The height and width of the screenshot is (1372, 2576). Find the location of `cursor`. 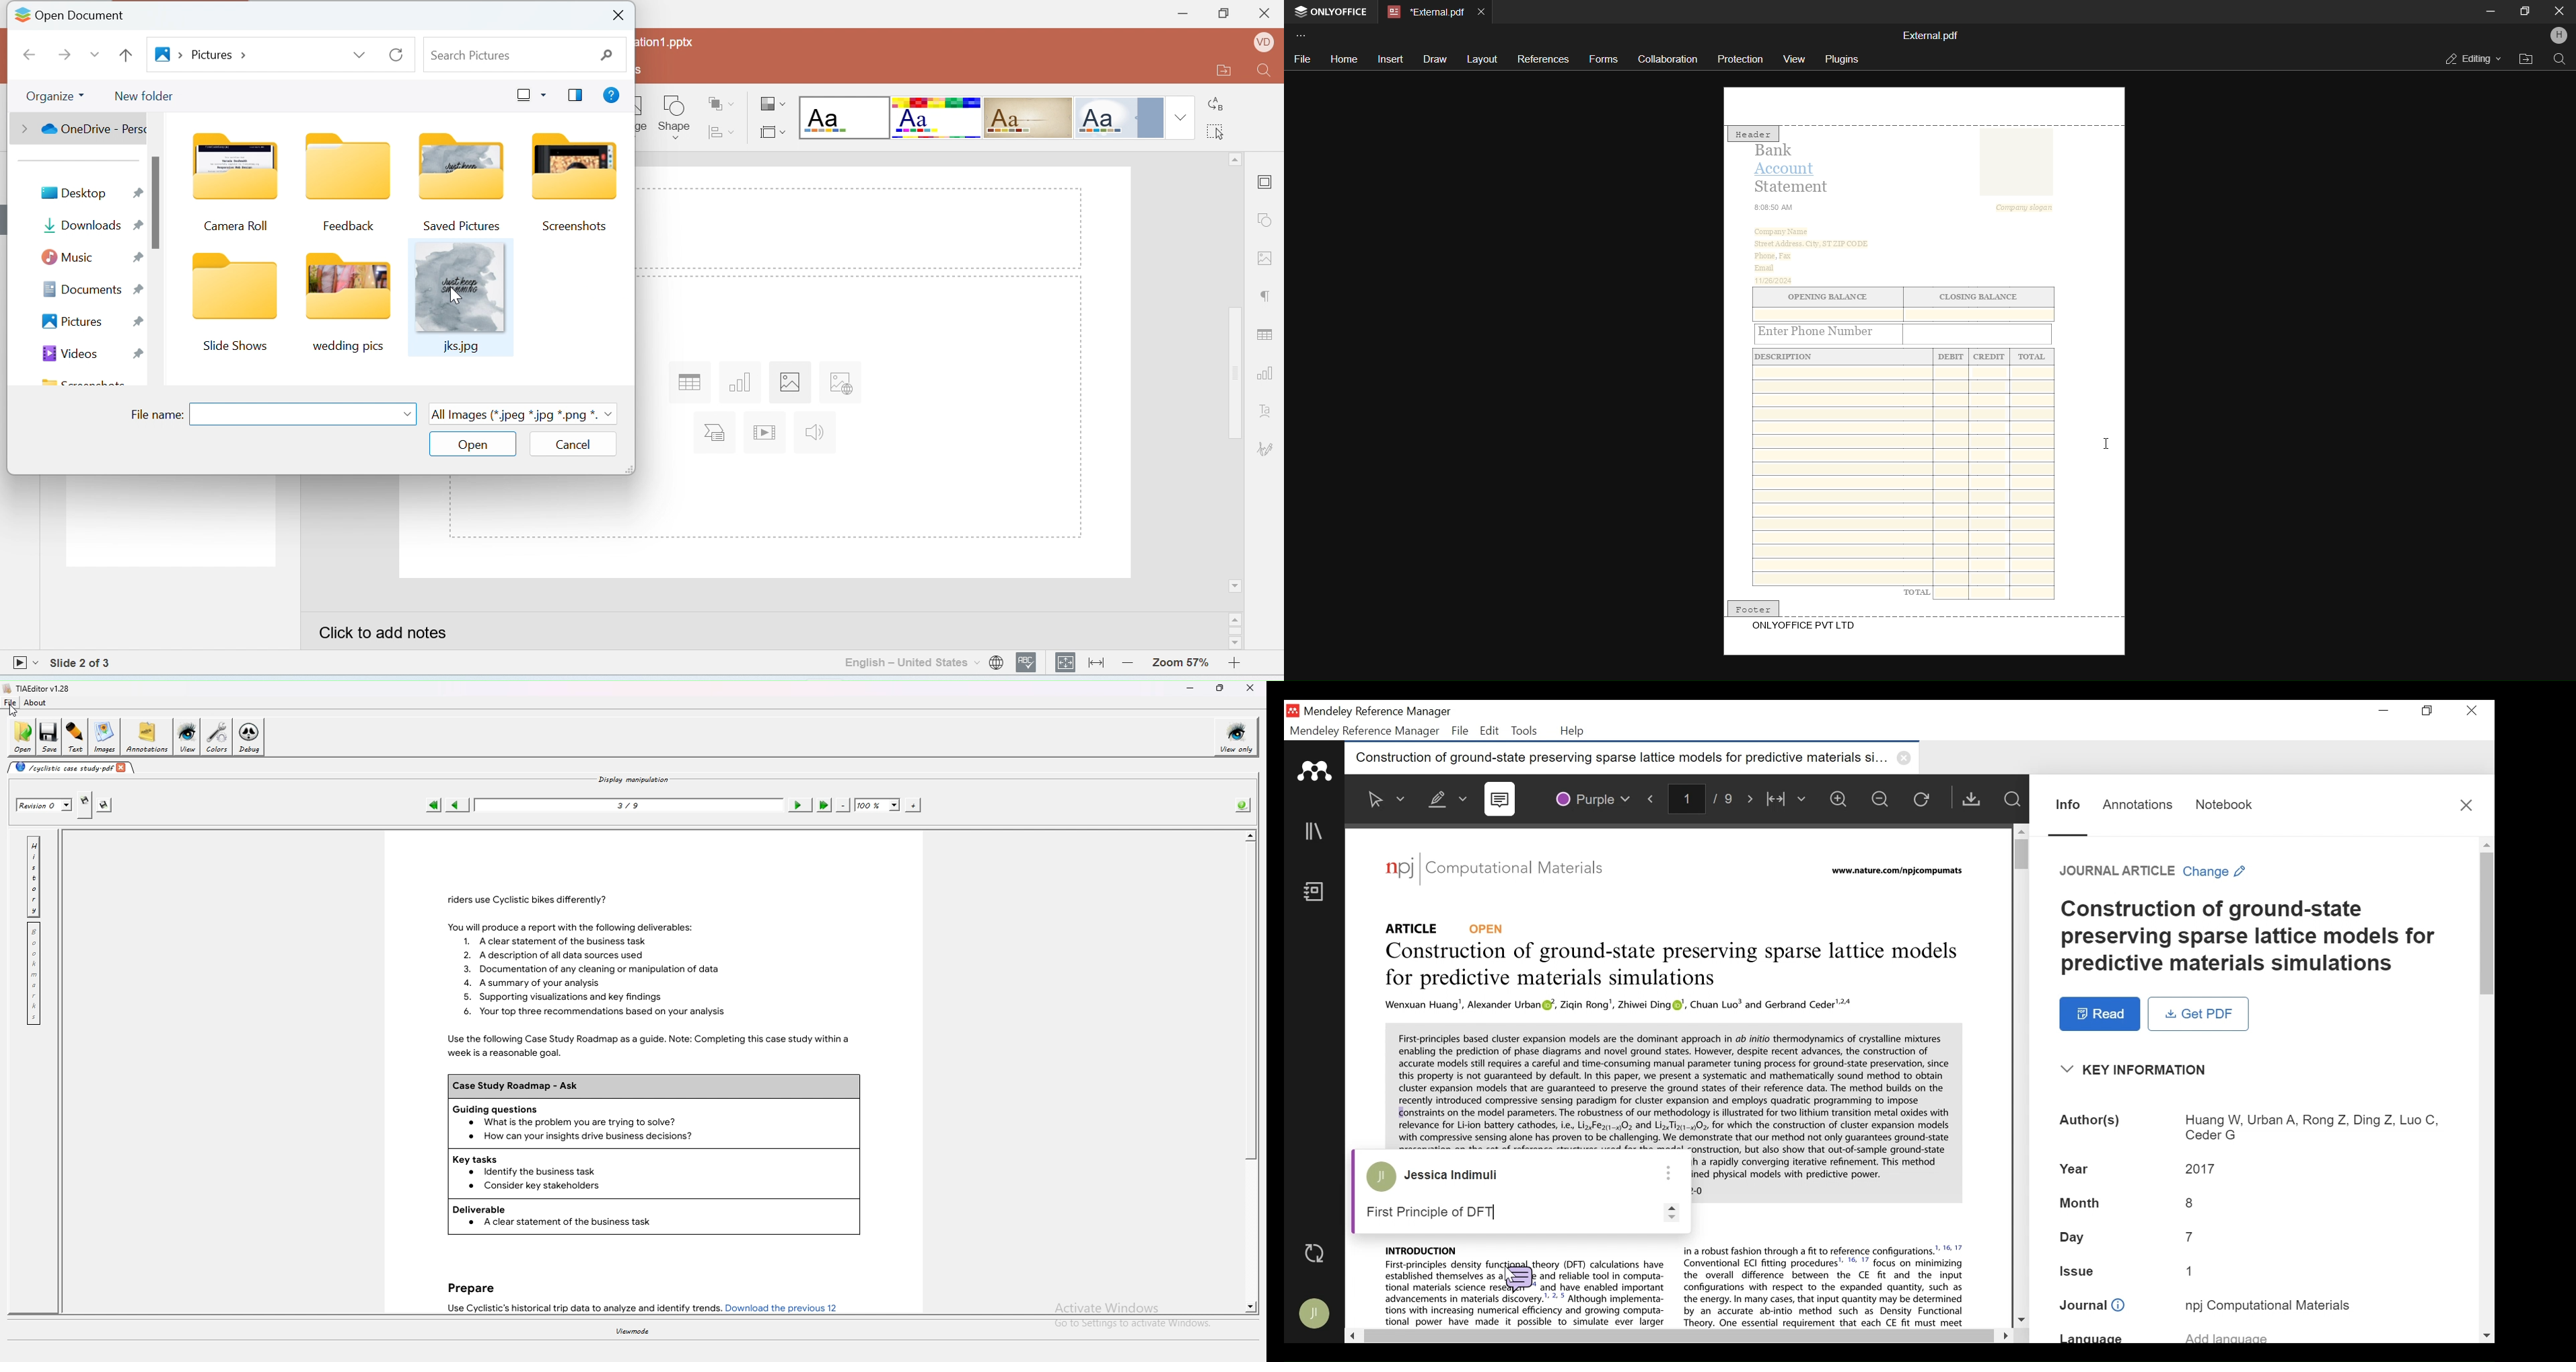

cursor is located at coordinates (11, 710).